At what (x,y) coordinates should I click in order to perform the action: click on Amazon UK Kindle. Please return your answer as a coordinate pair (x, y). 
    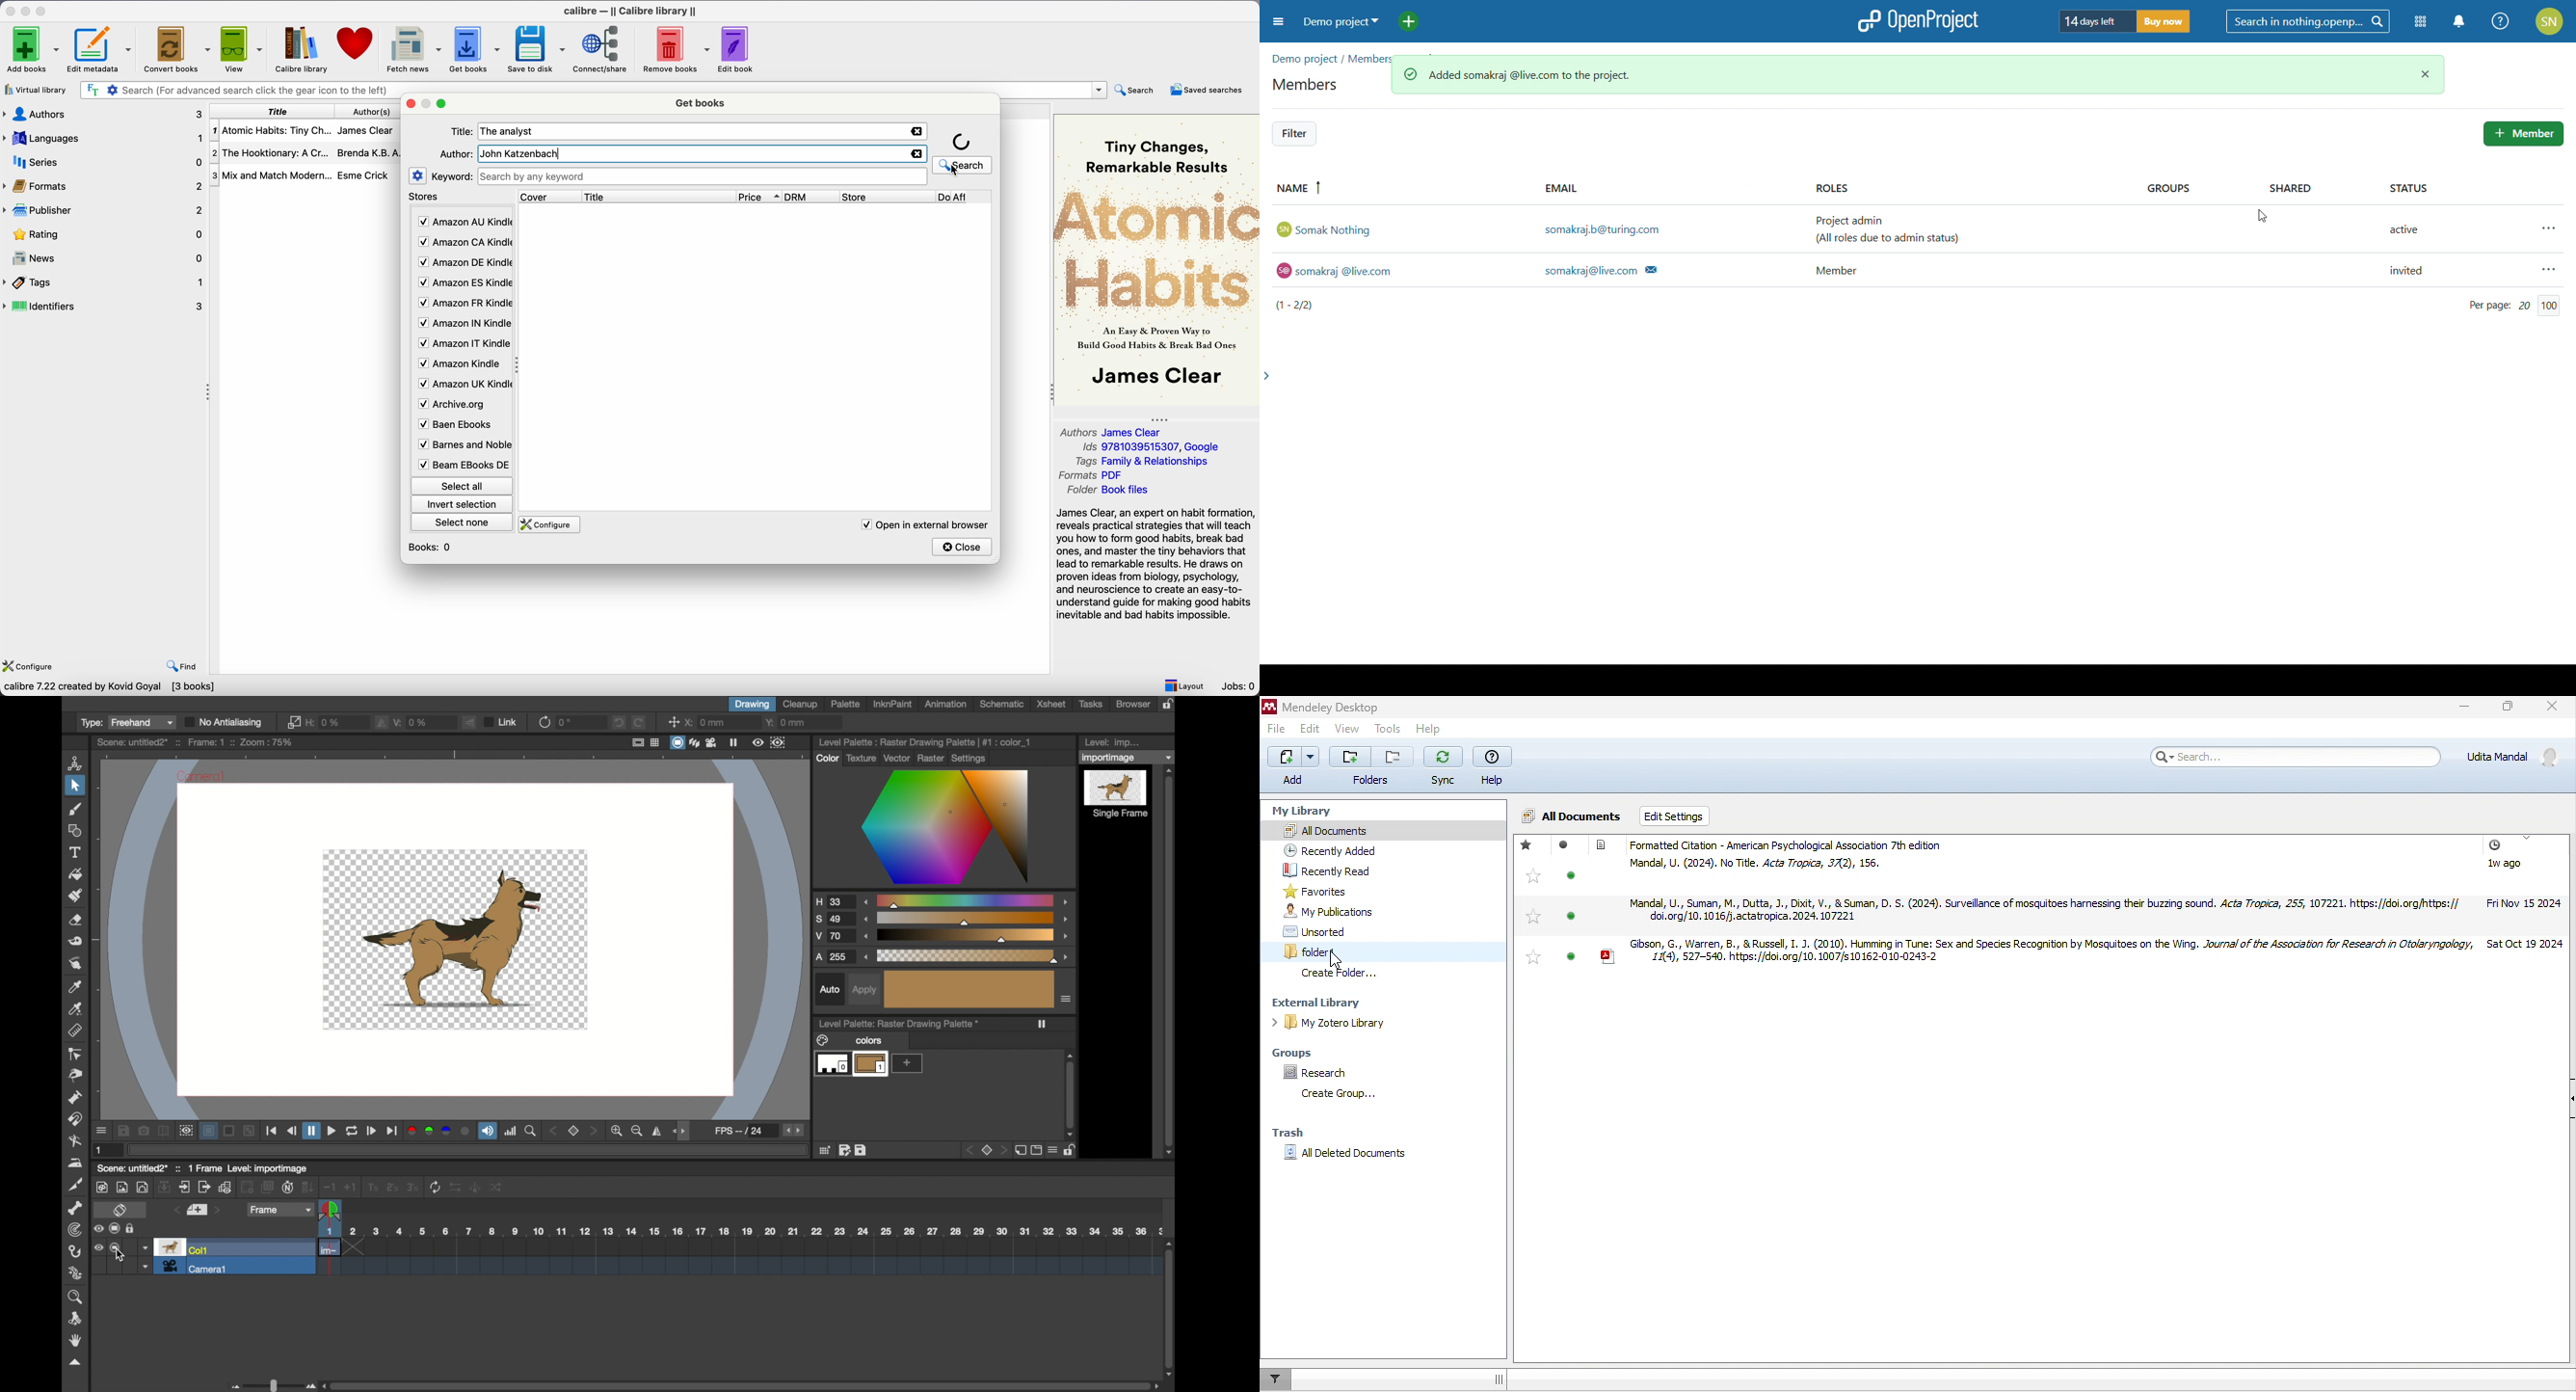
    Looking at the image, I should click on (462, 385).